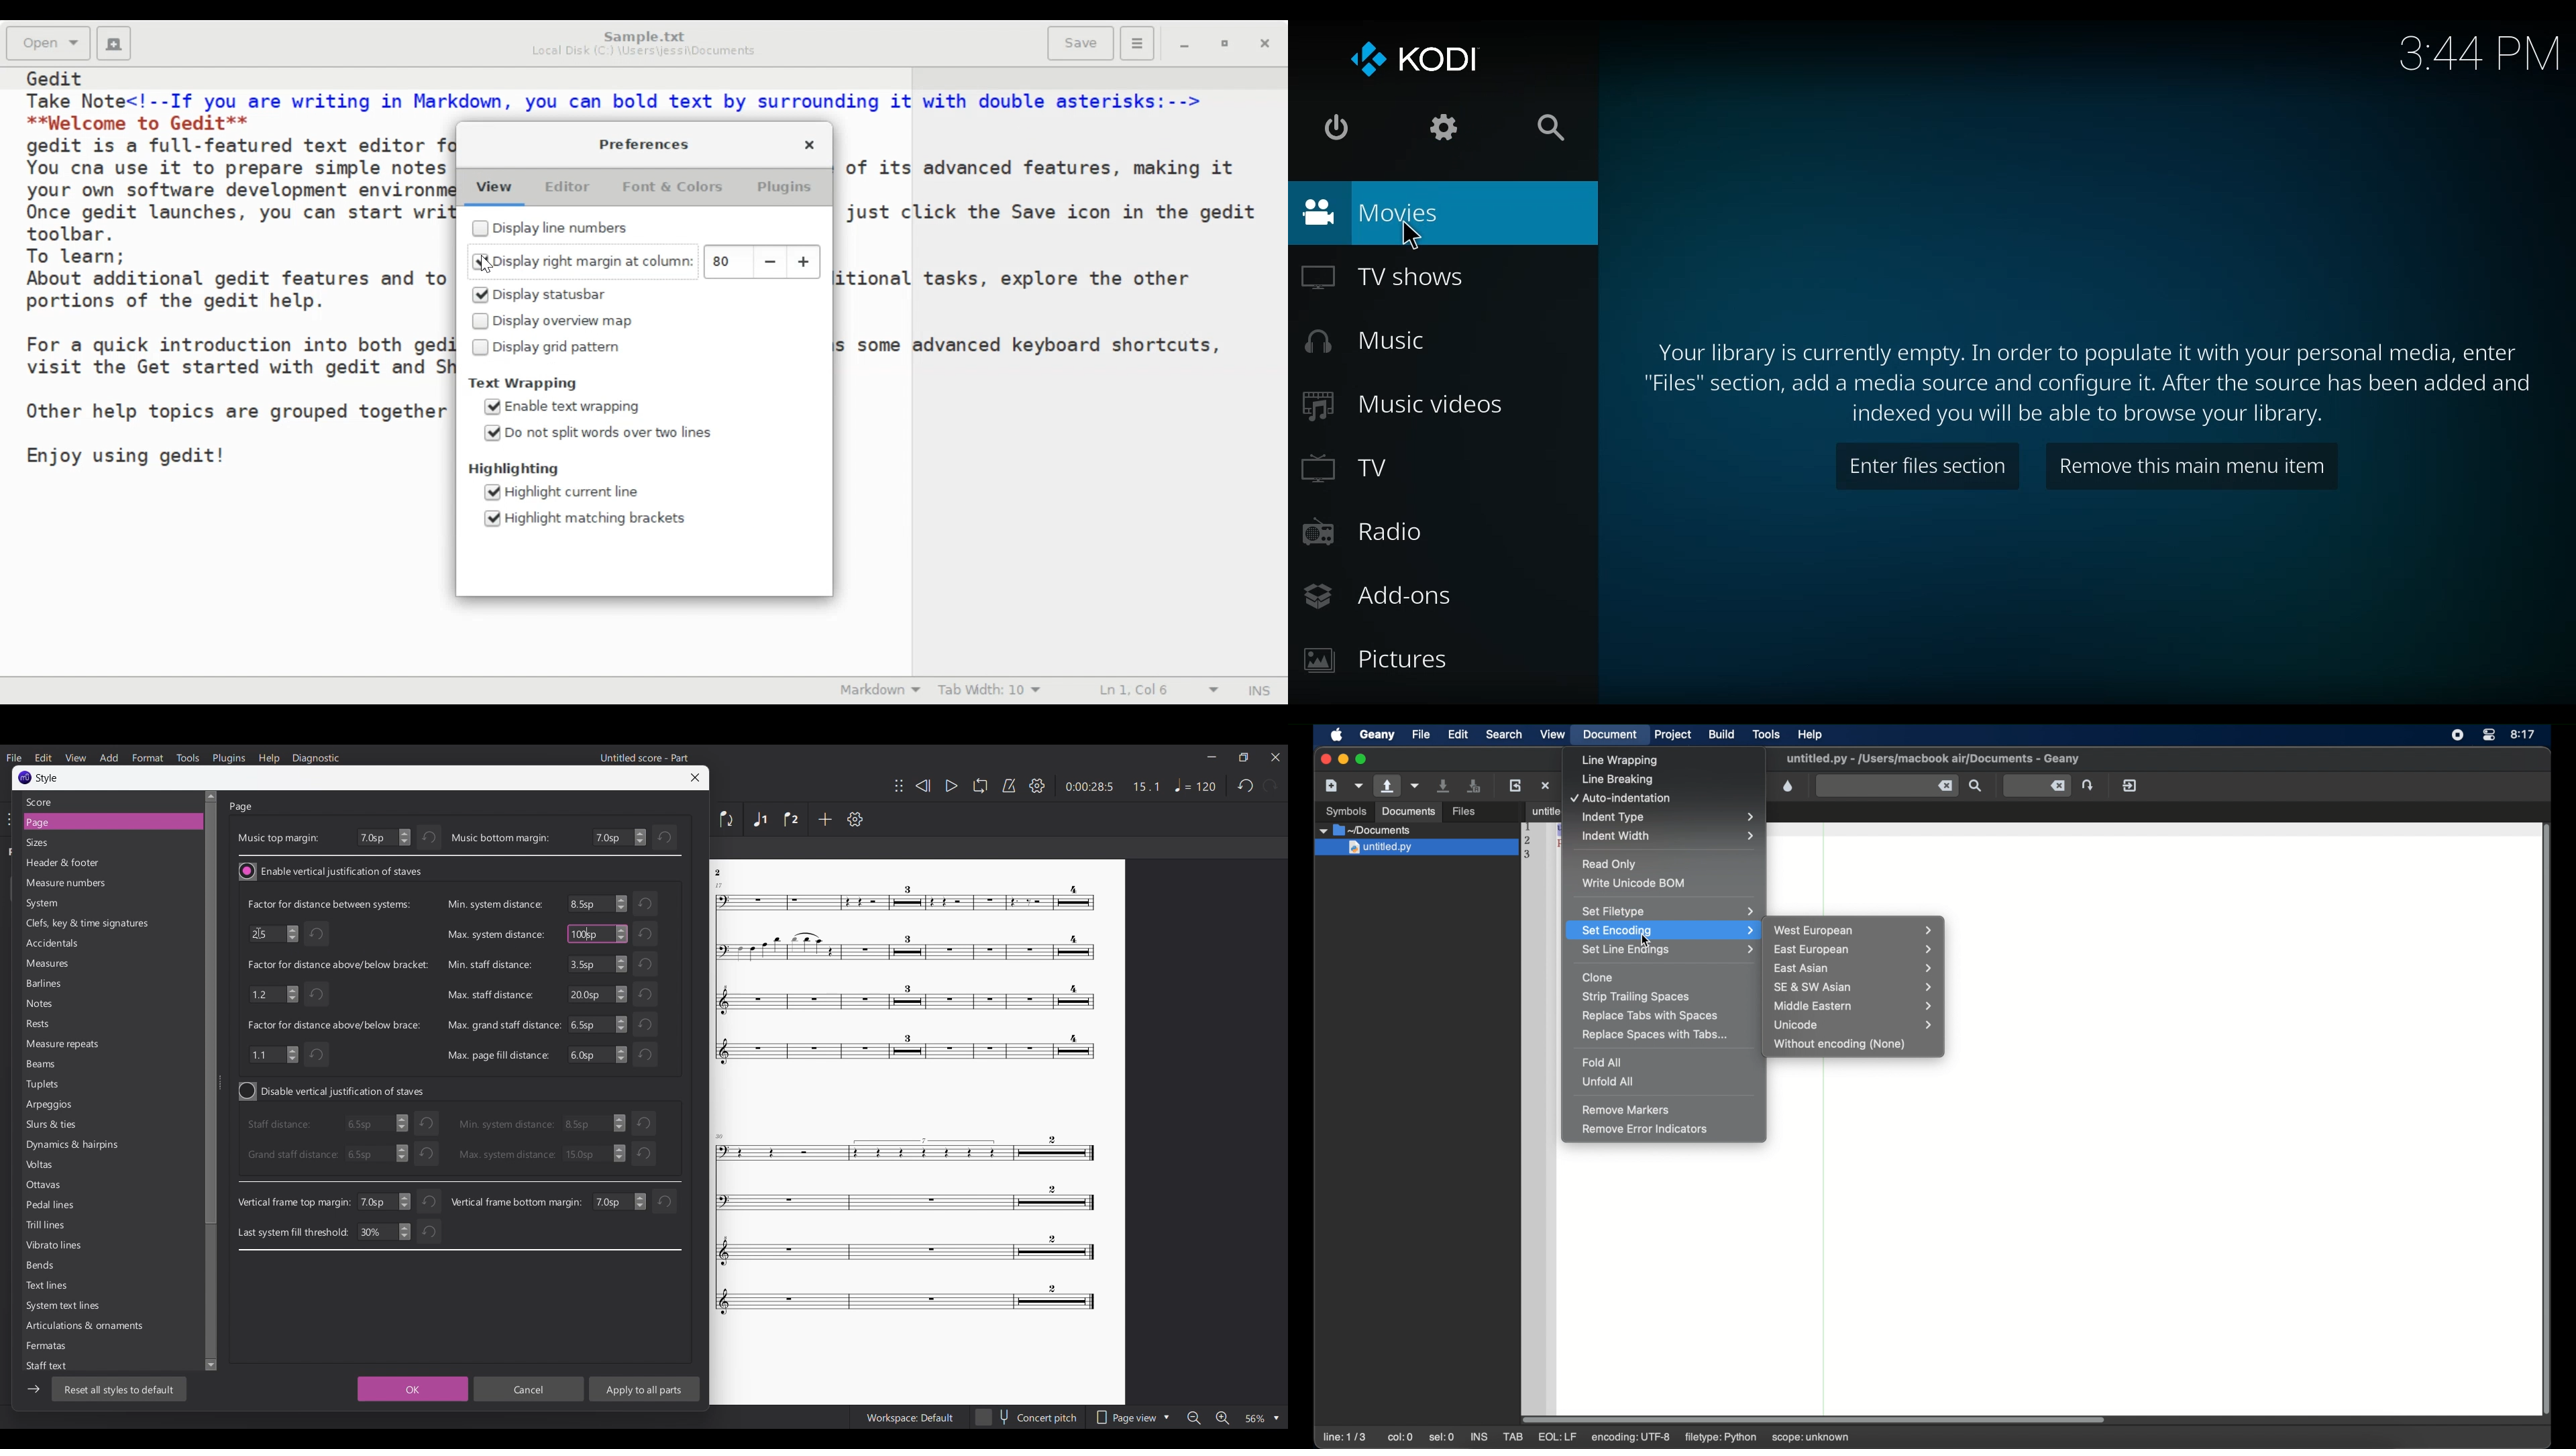 This screenshot has width=2576, height=1456. I want to click on Save, so click(1080, 44).